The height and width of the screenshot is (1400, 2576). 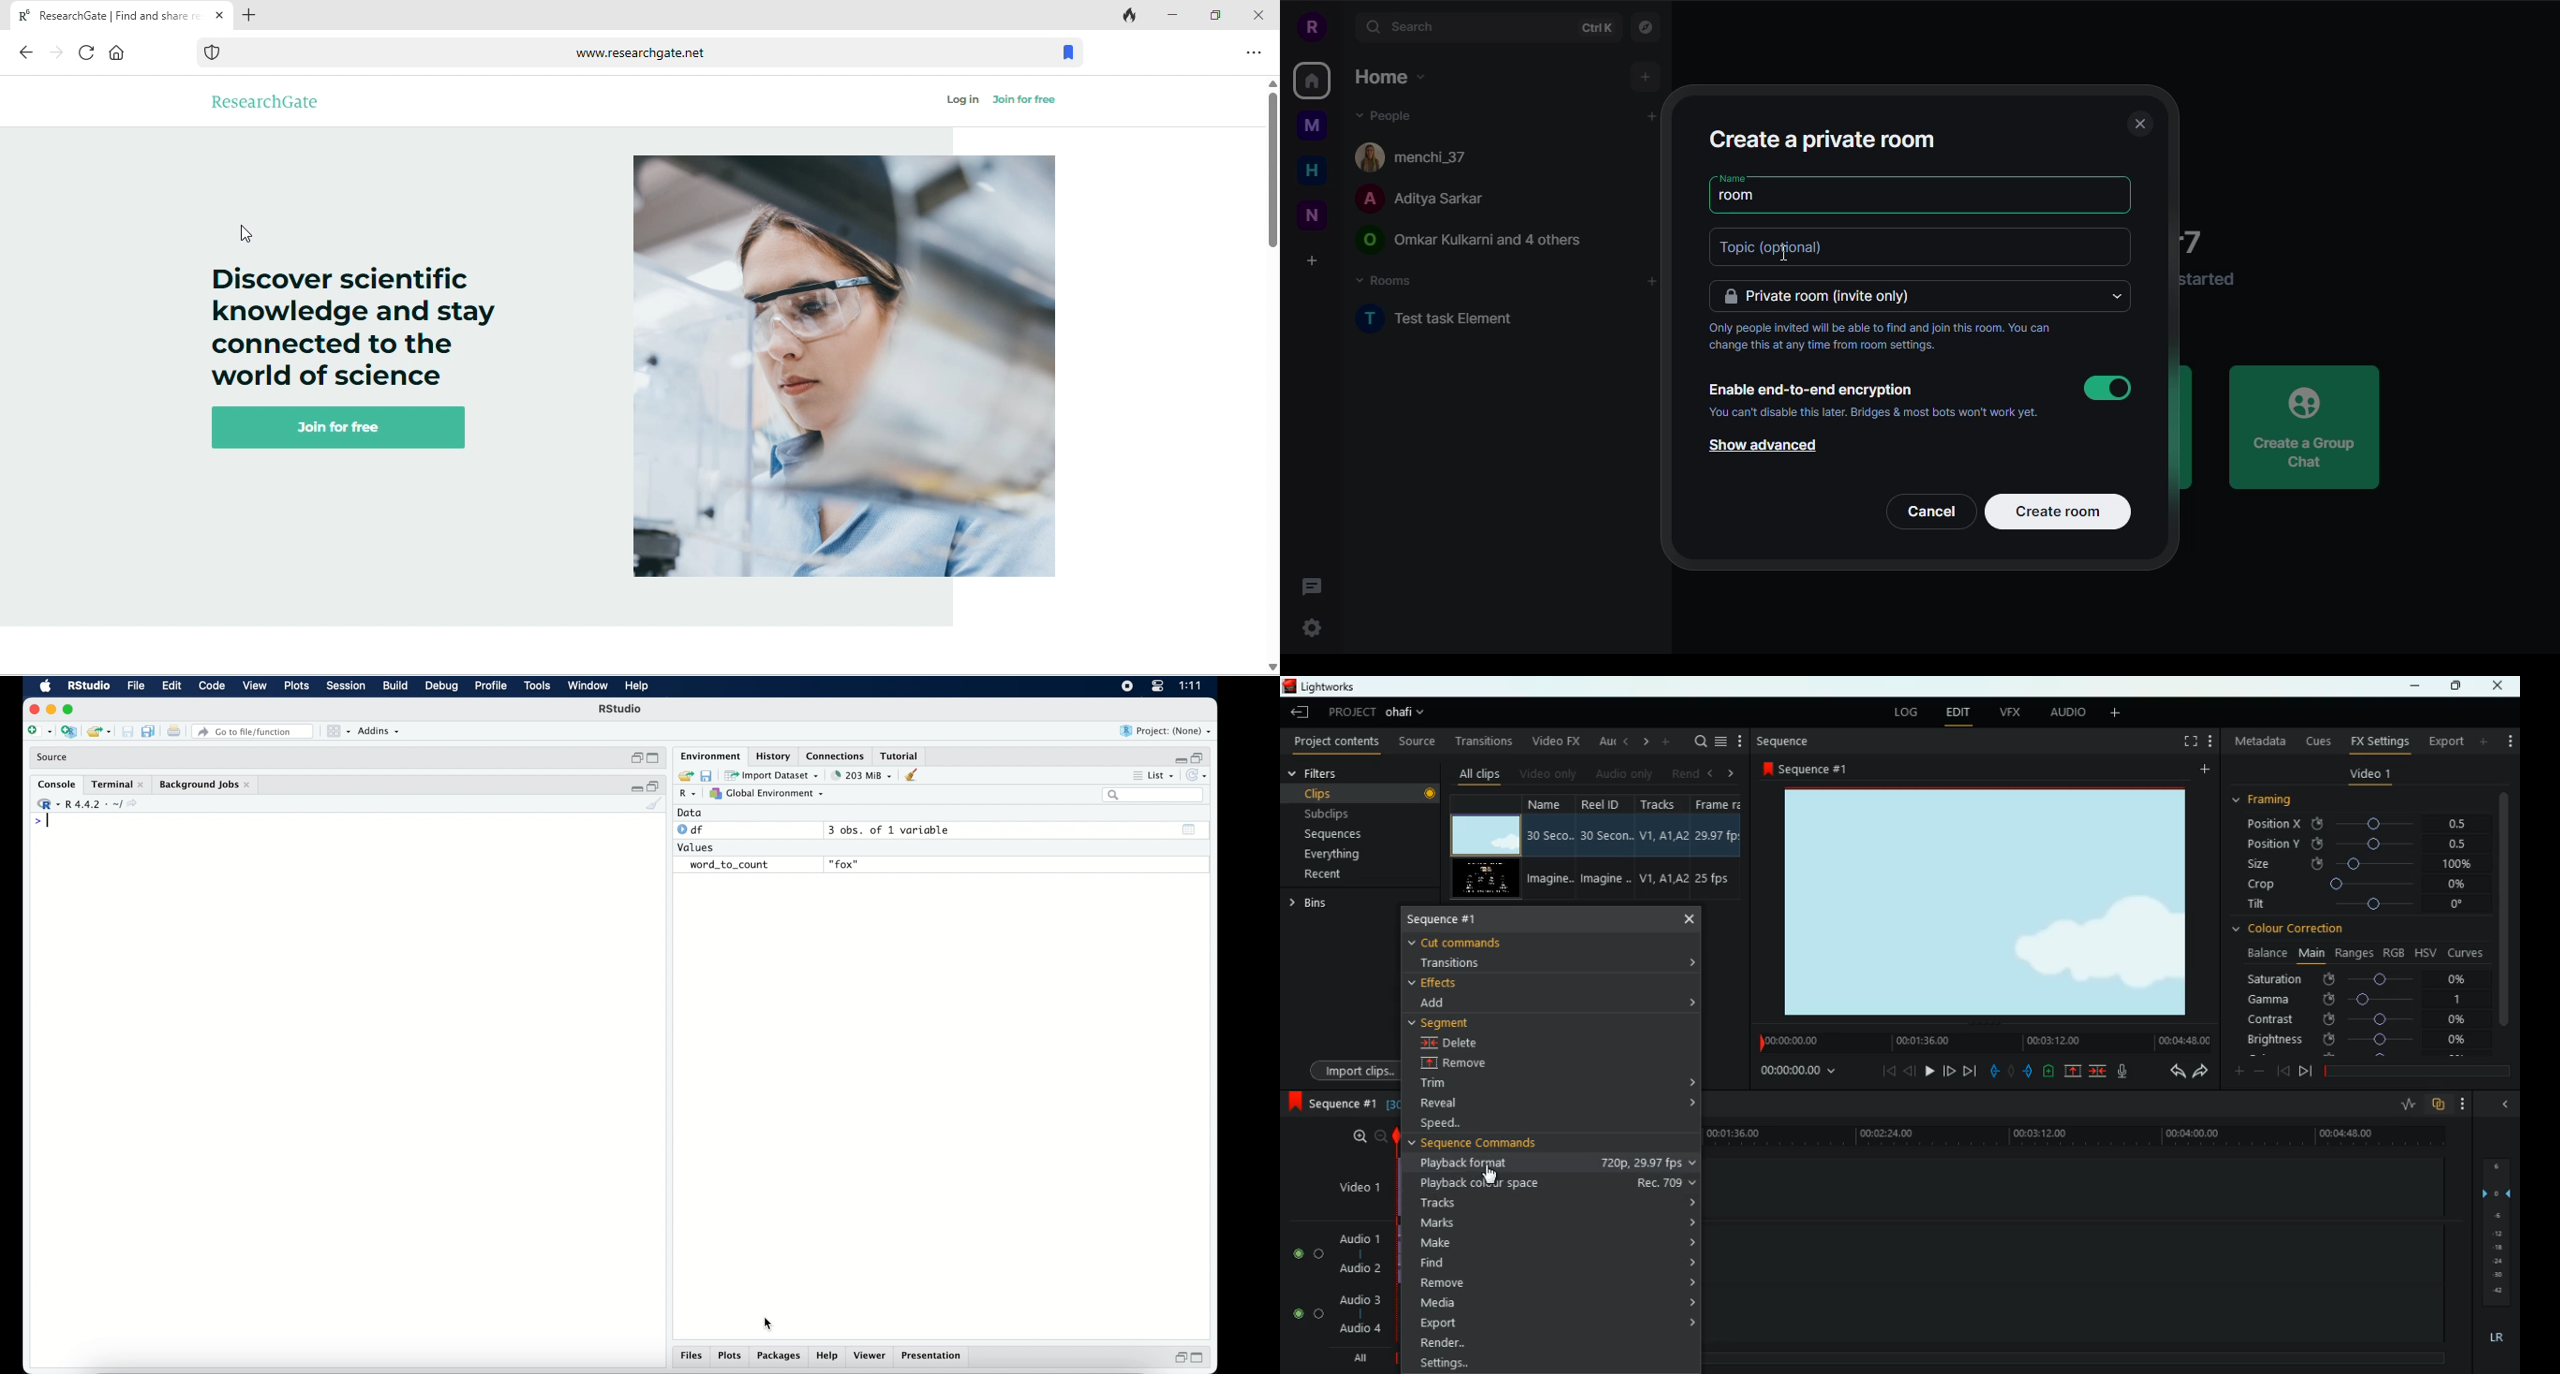 What do you see at coordinates (1460, 1084) in the screenshot?
I see `trim` at bounding box center [1460, 1084].